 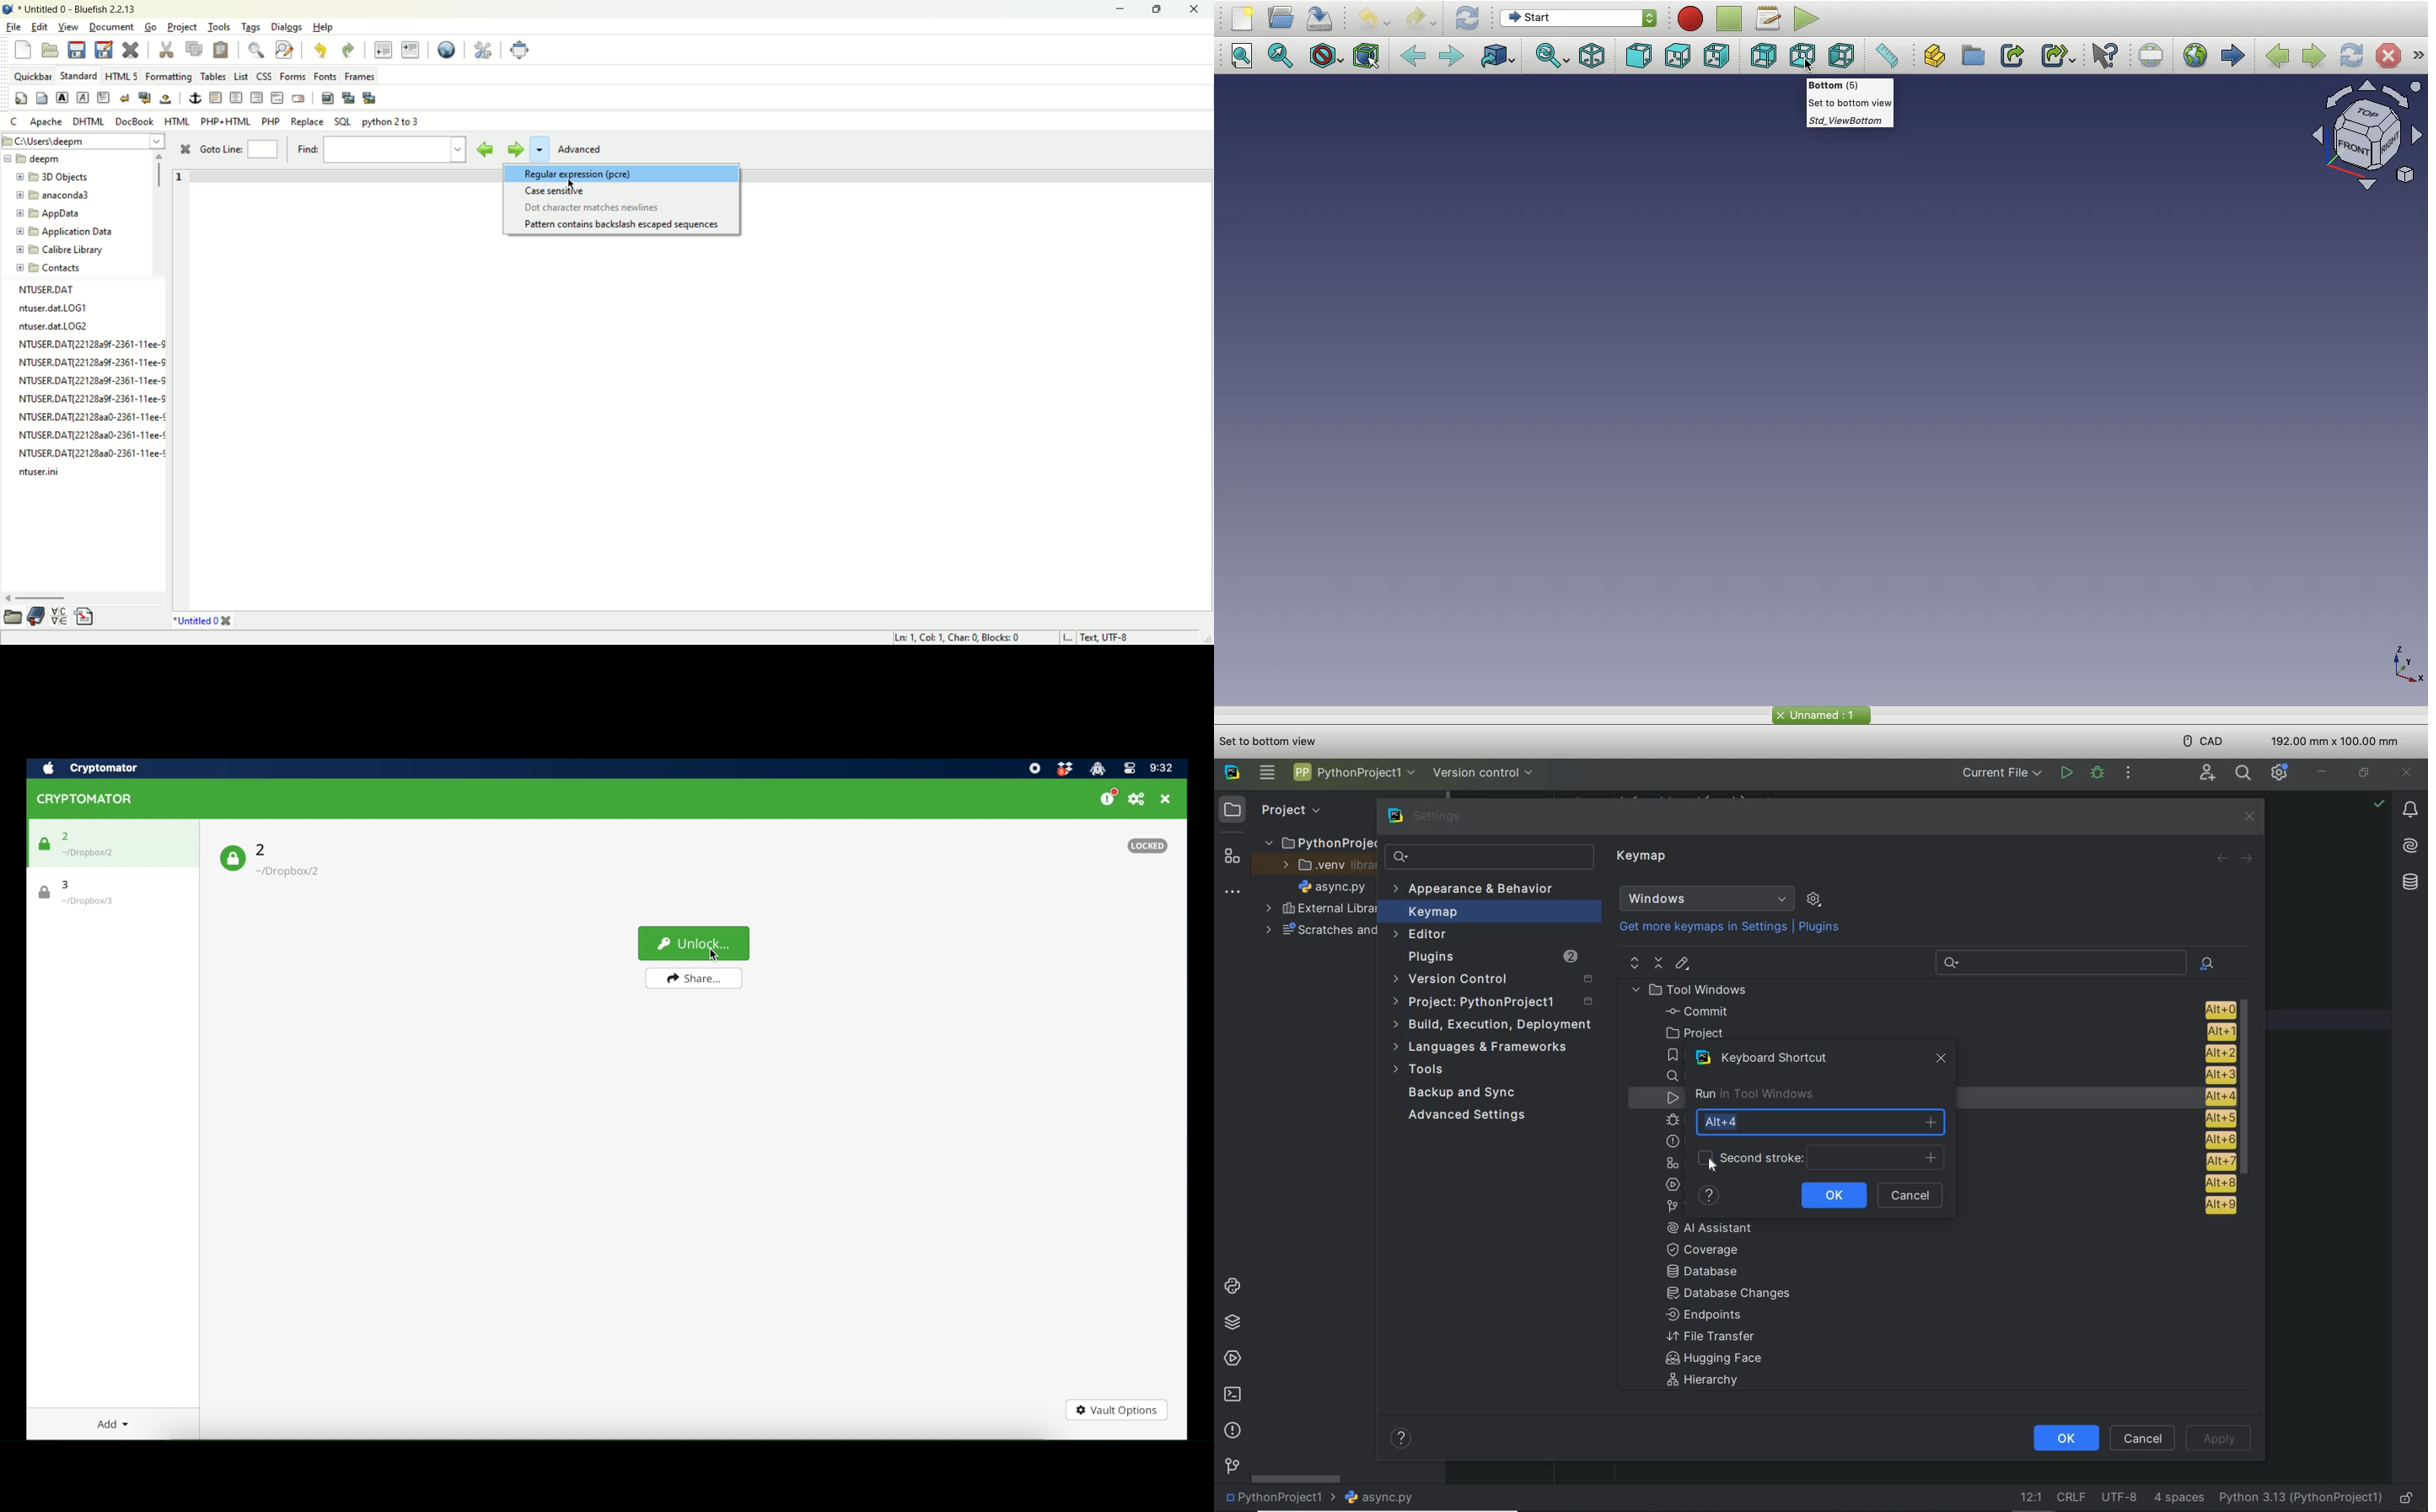 What do you see at coordinates (1416, 56) in the screenshot?
I see `Back ` at bounding box center [1416, 56].